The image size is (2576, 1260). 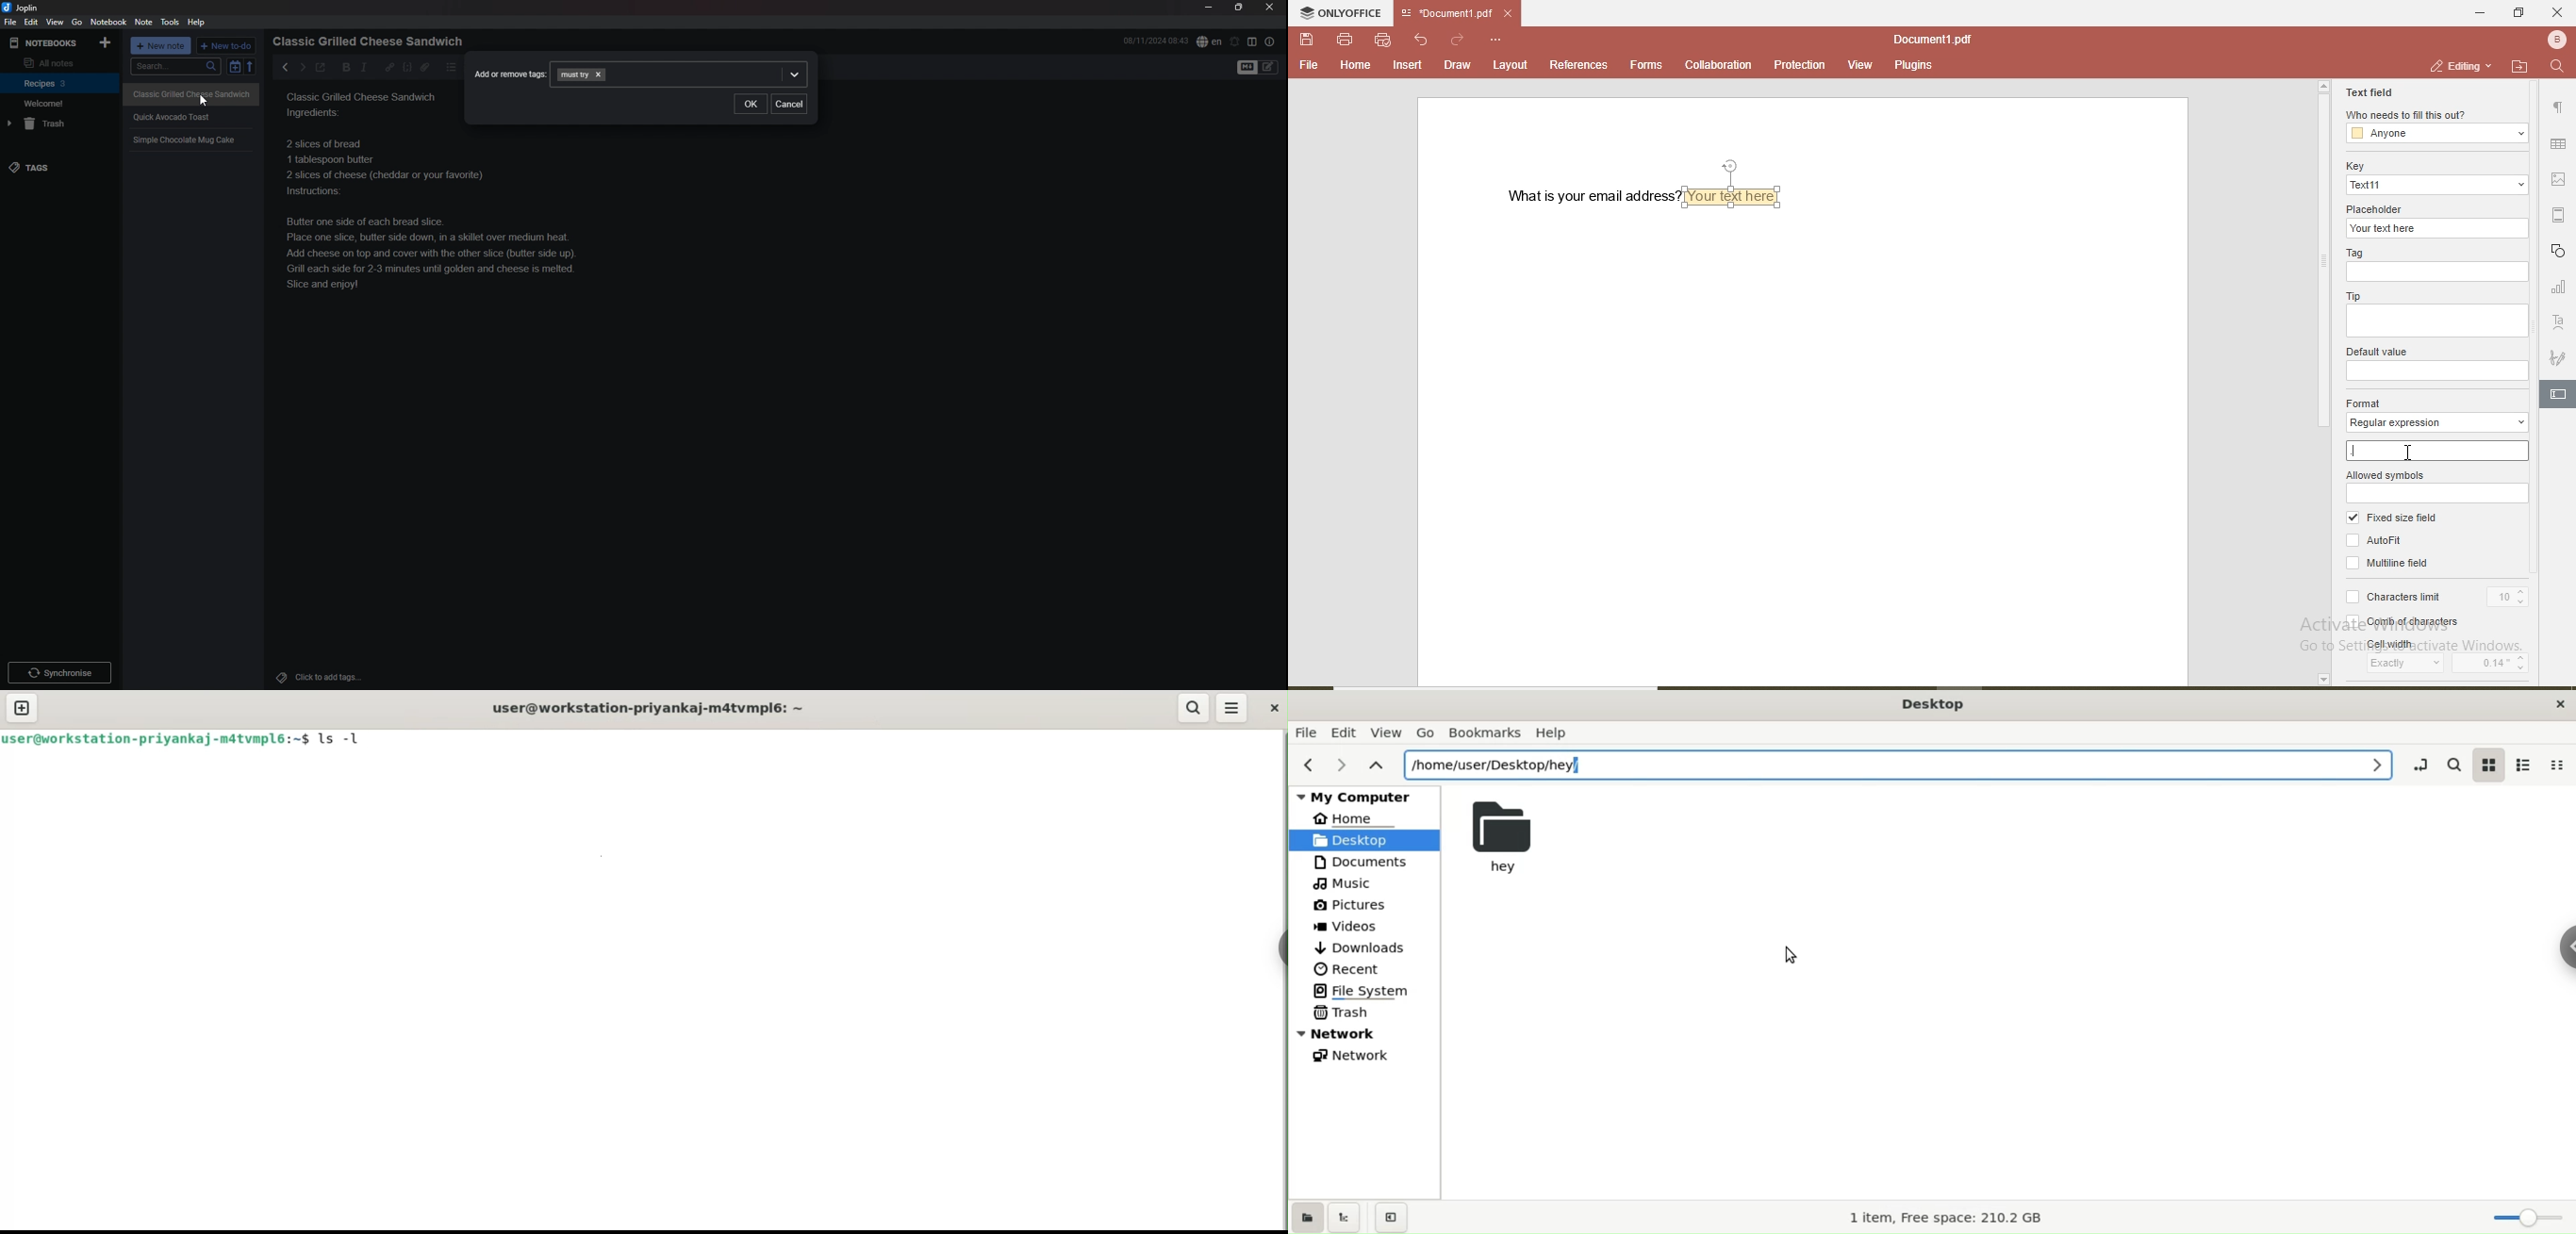 I want to click on all notes, so click(x=58, y=62).